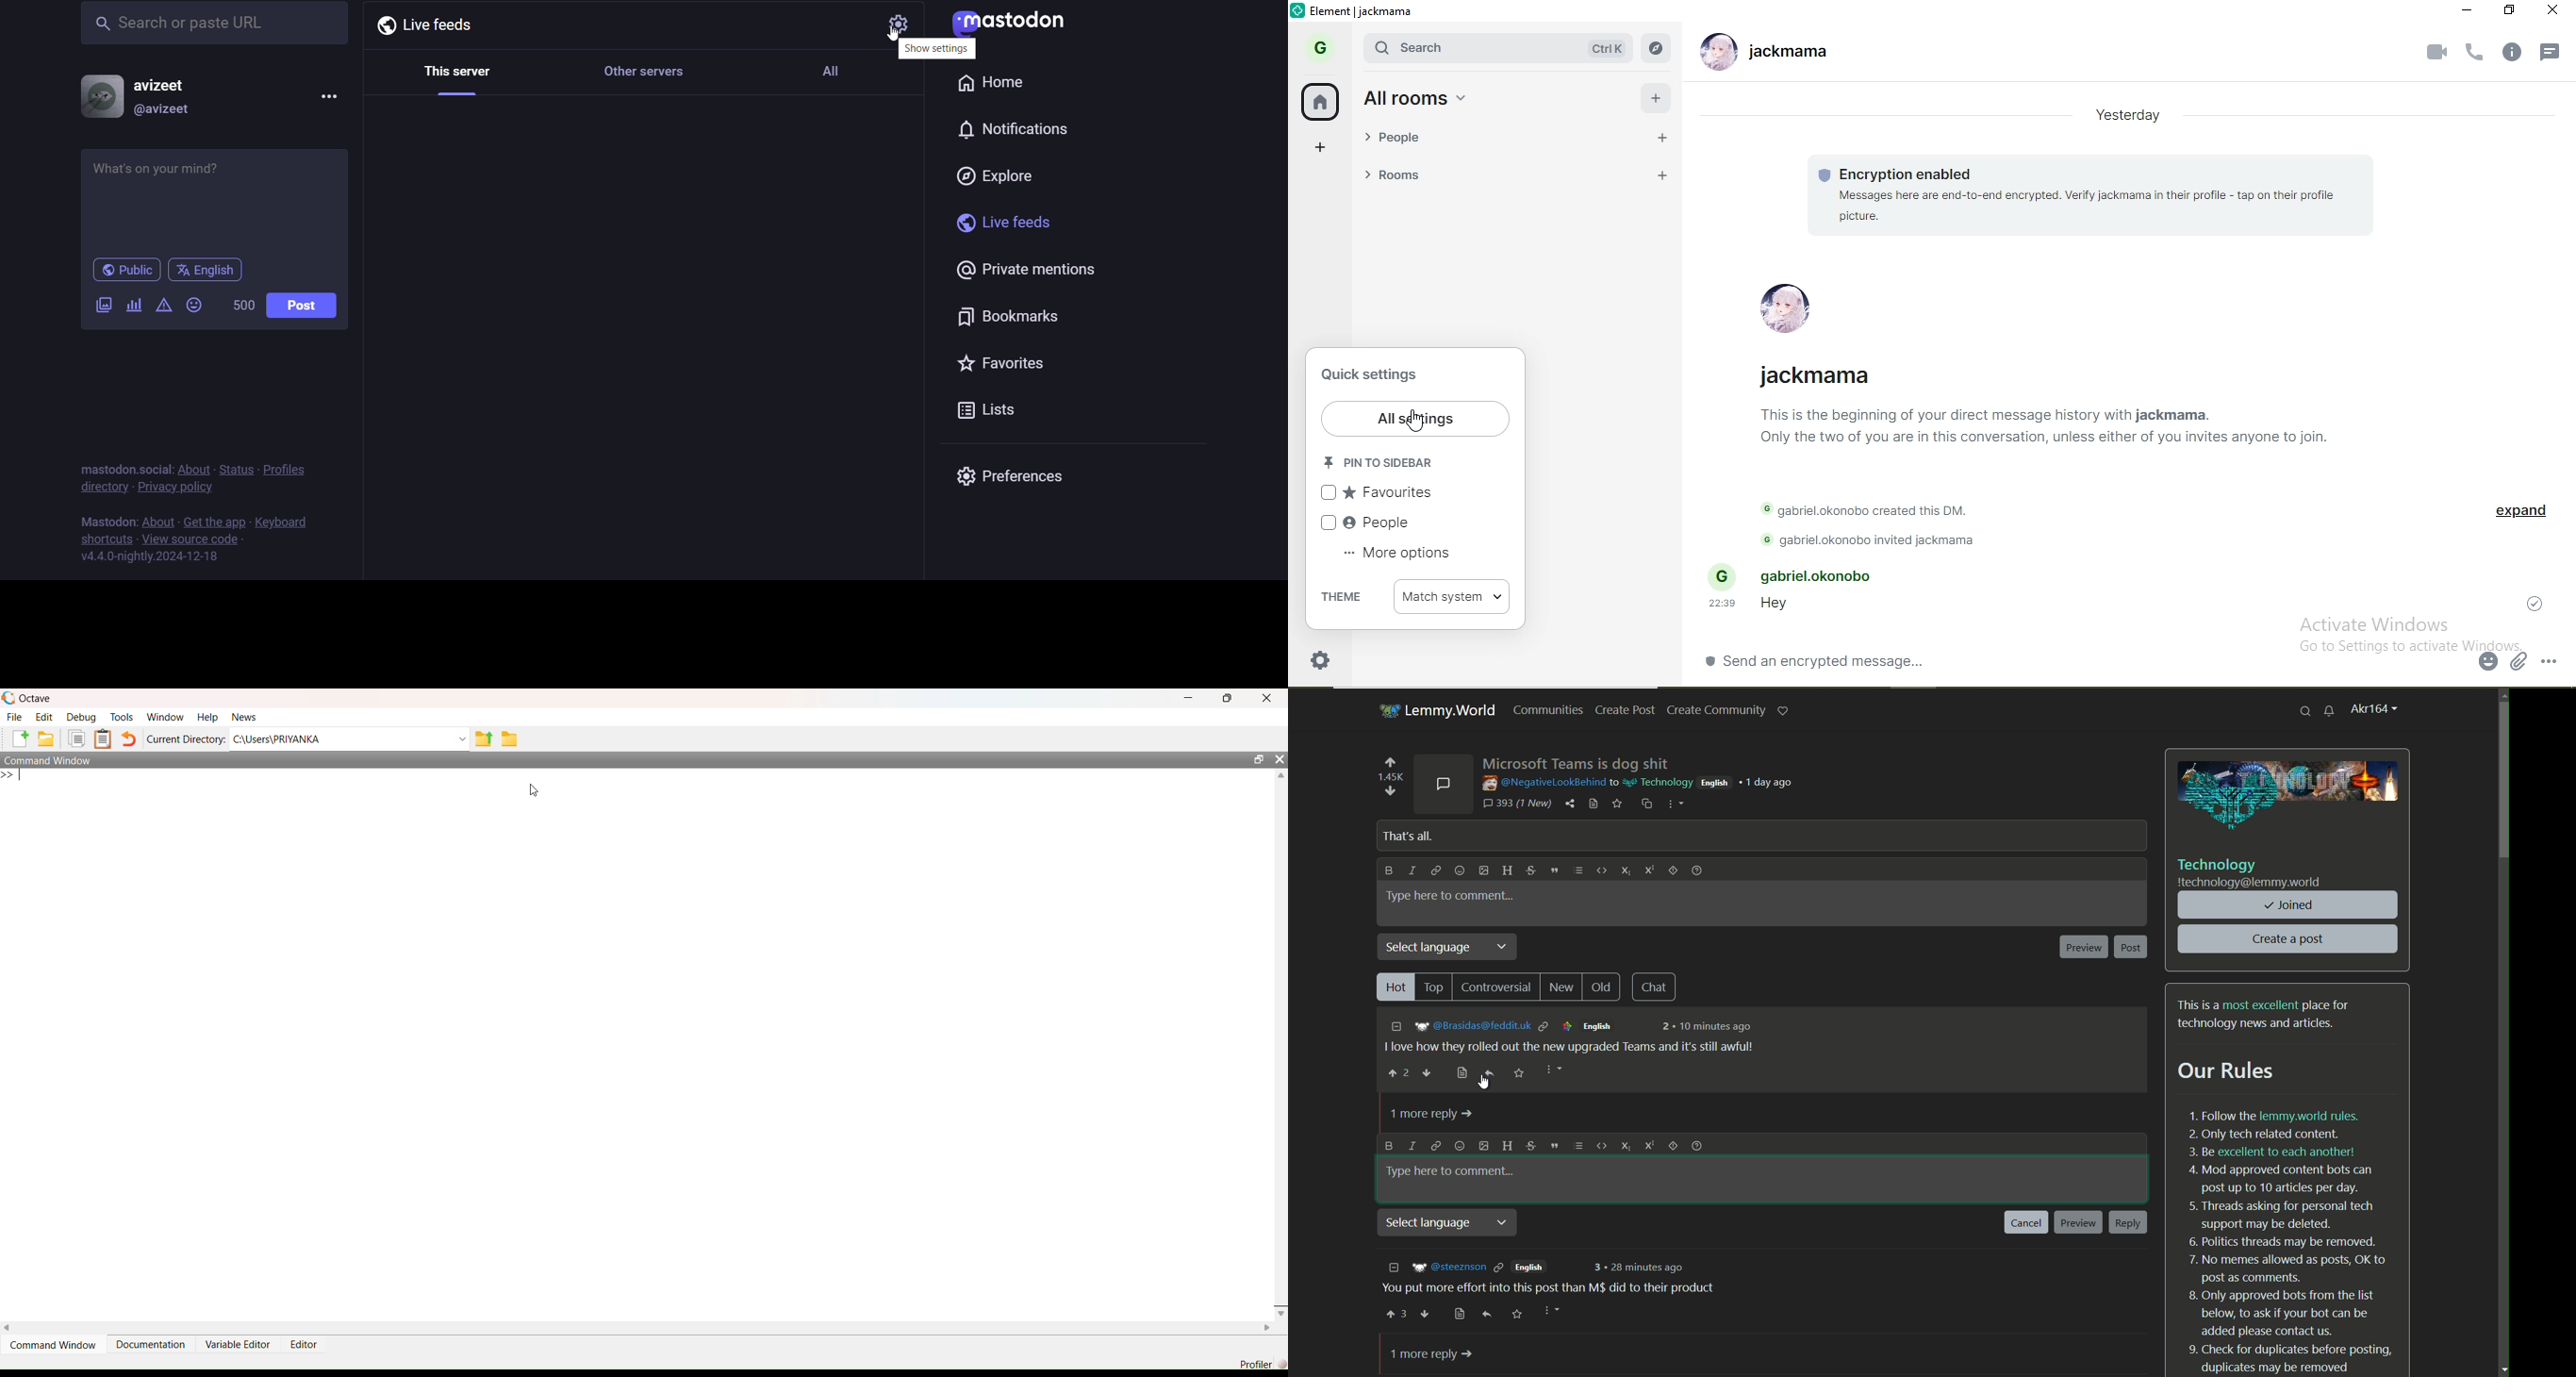  Describe the element at coordinates (1394, 987) in the screenshot. I see `hot` at that location.